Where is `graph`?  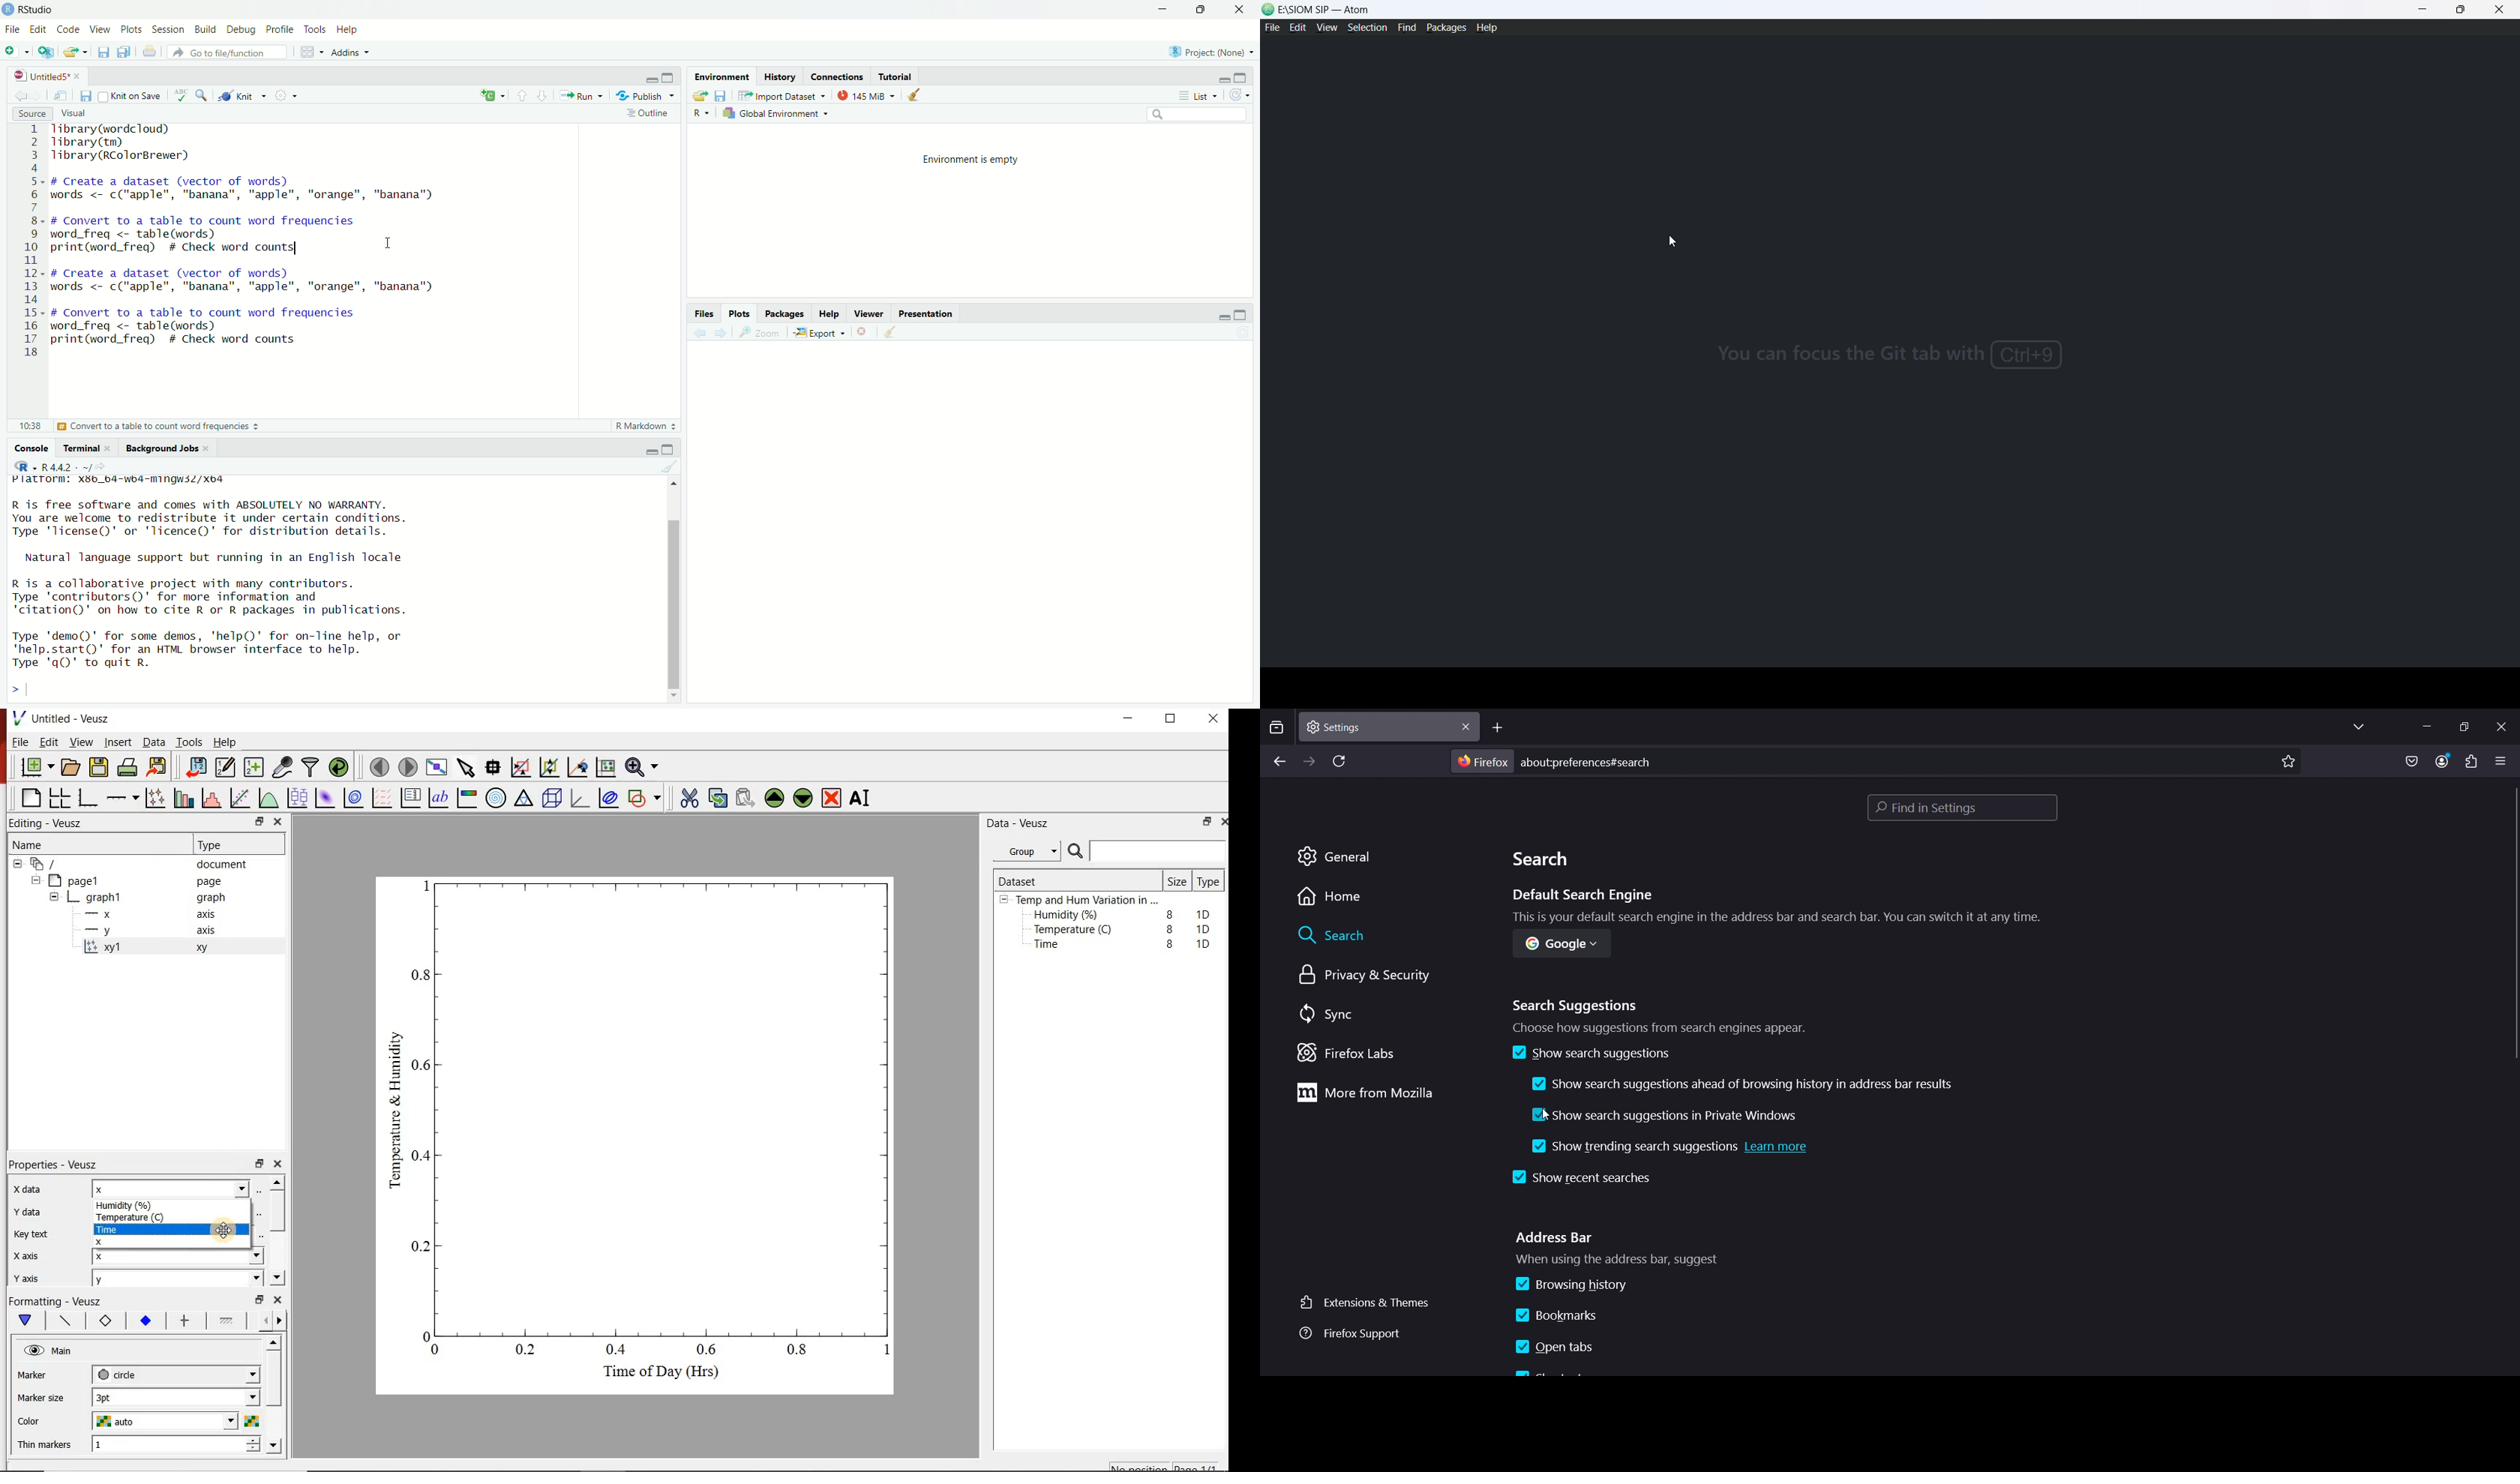 graph is located at coordinates (105, 897).